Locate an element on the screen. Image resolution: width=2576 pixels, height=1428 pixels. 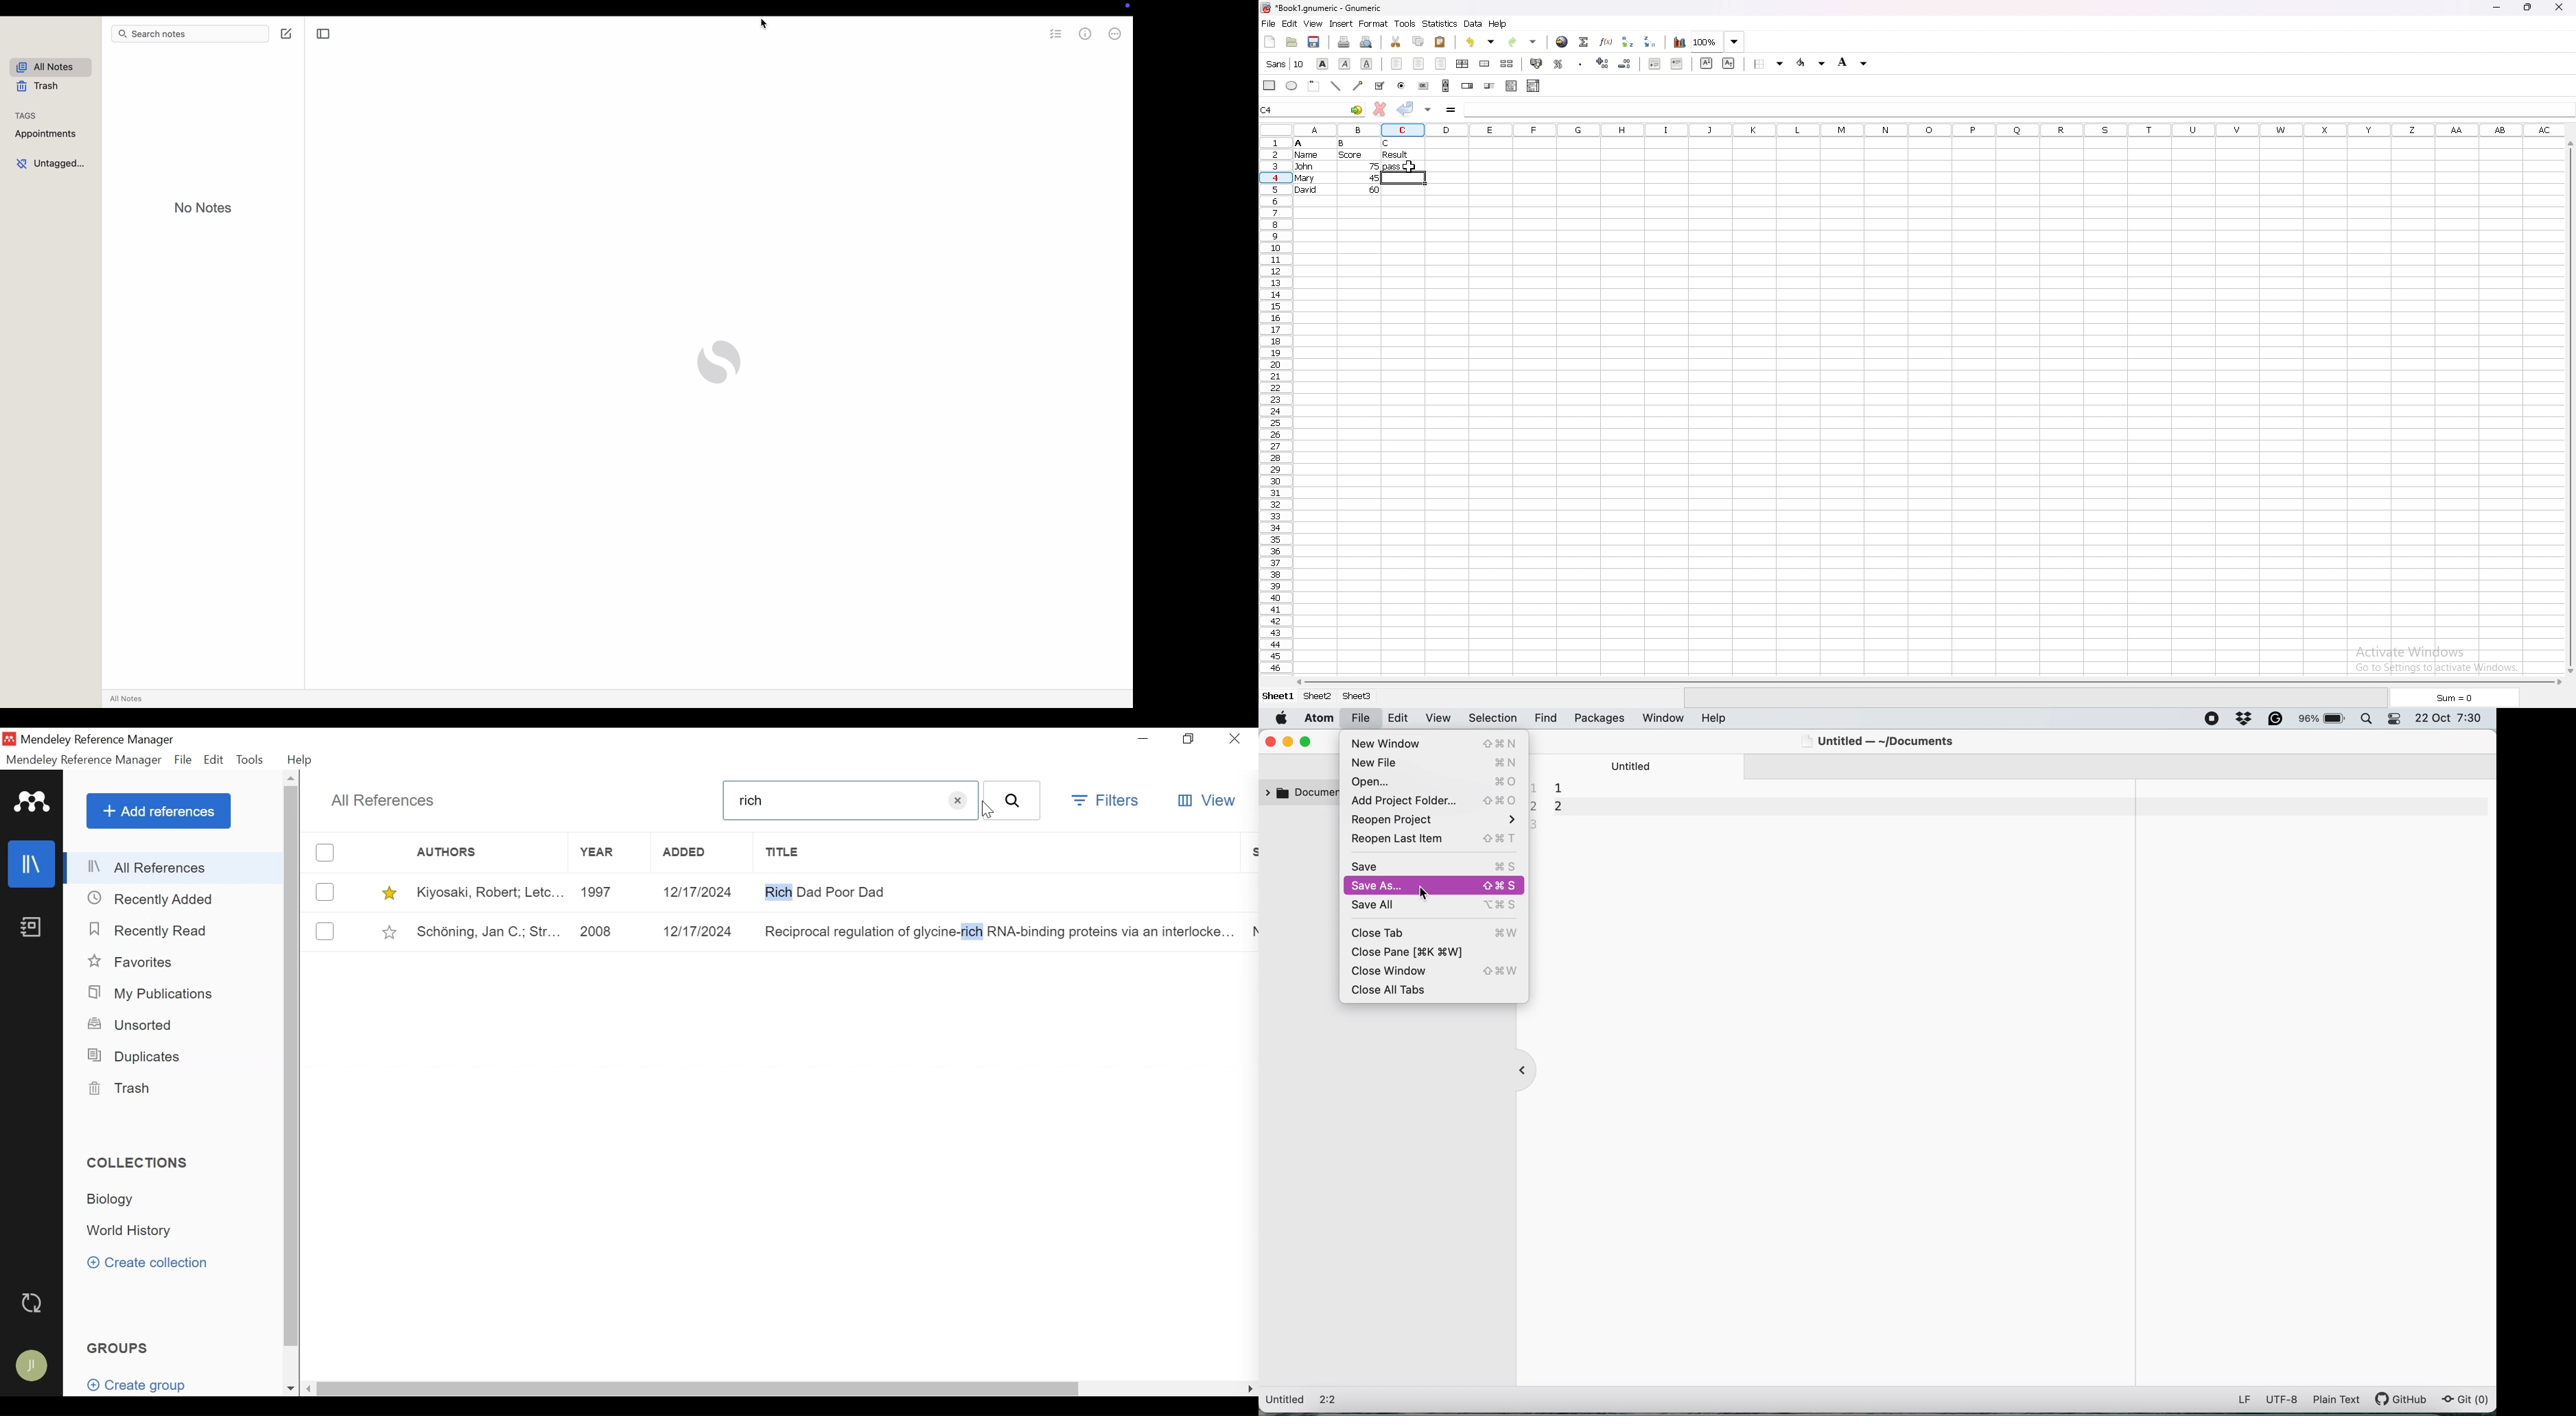
Library is located at coordinates (33, 864).